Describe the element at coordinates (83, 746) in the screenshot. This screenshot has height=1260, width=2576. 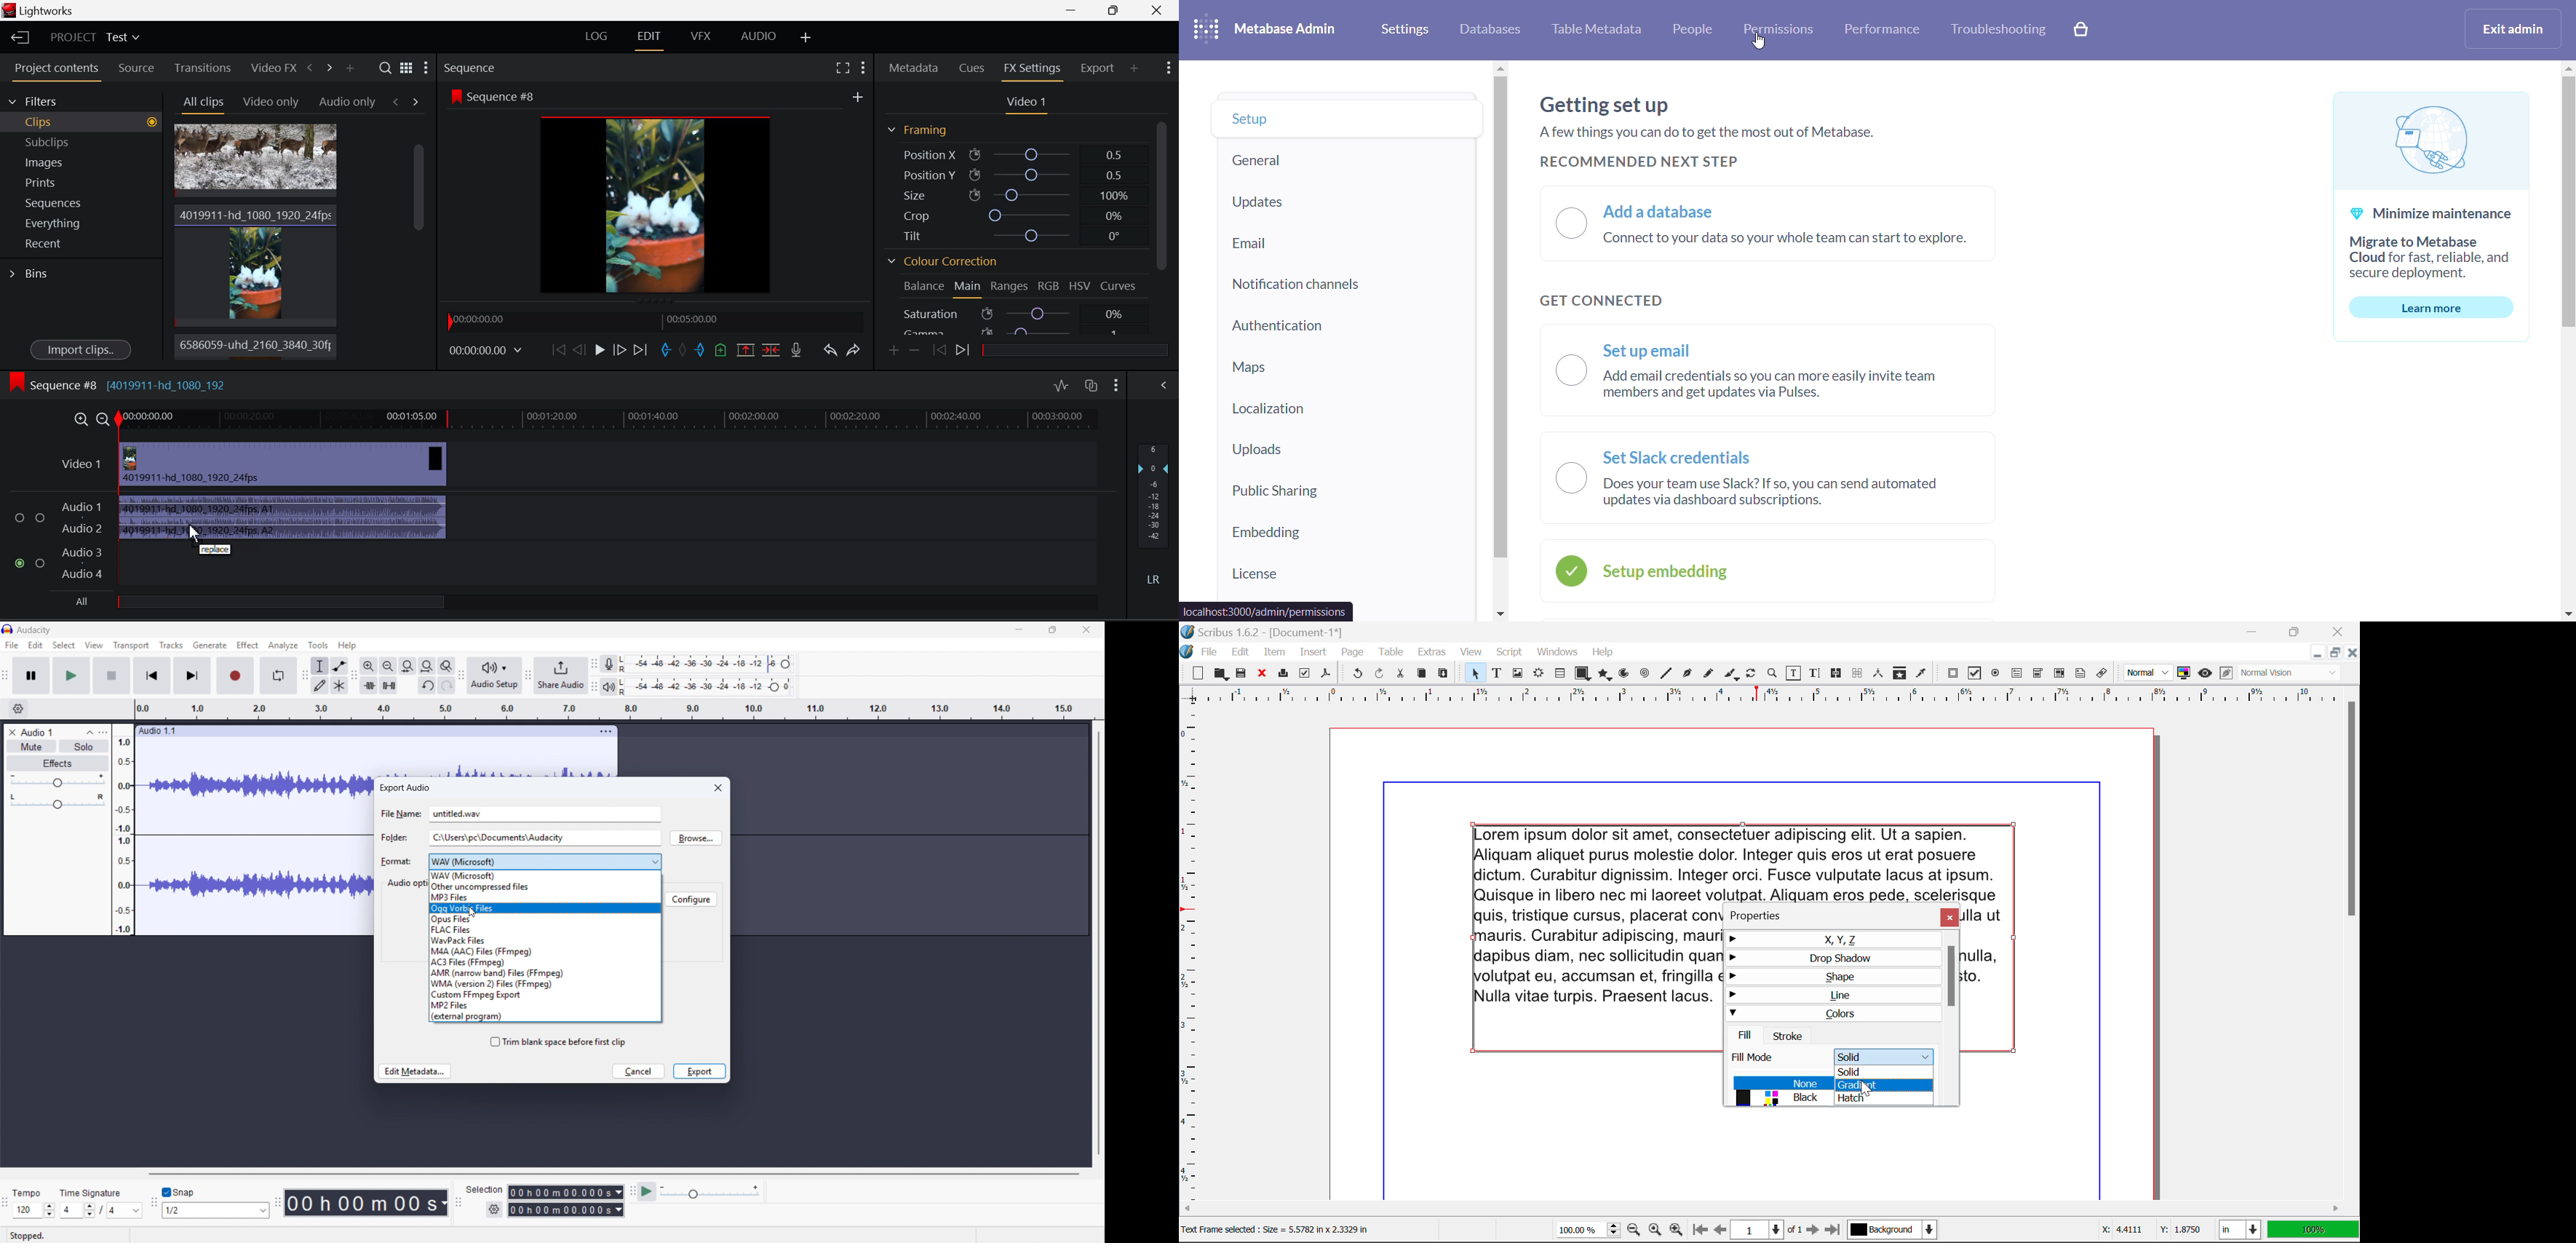
I see `Solo ` at that location.